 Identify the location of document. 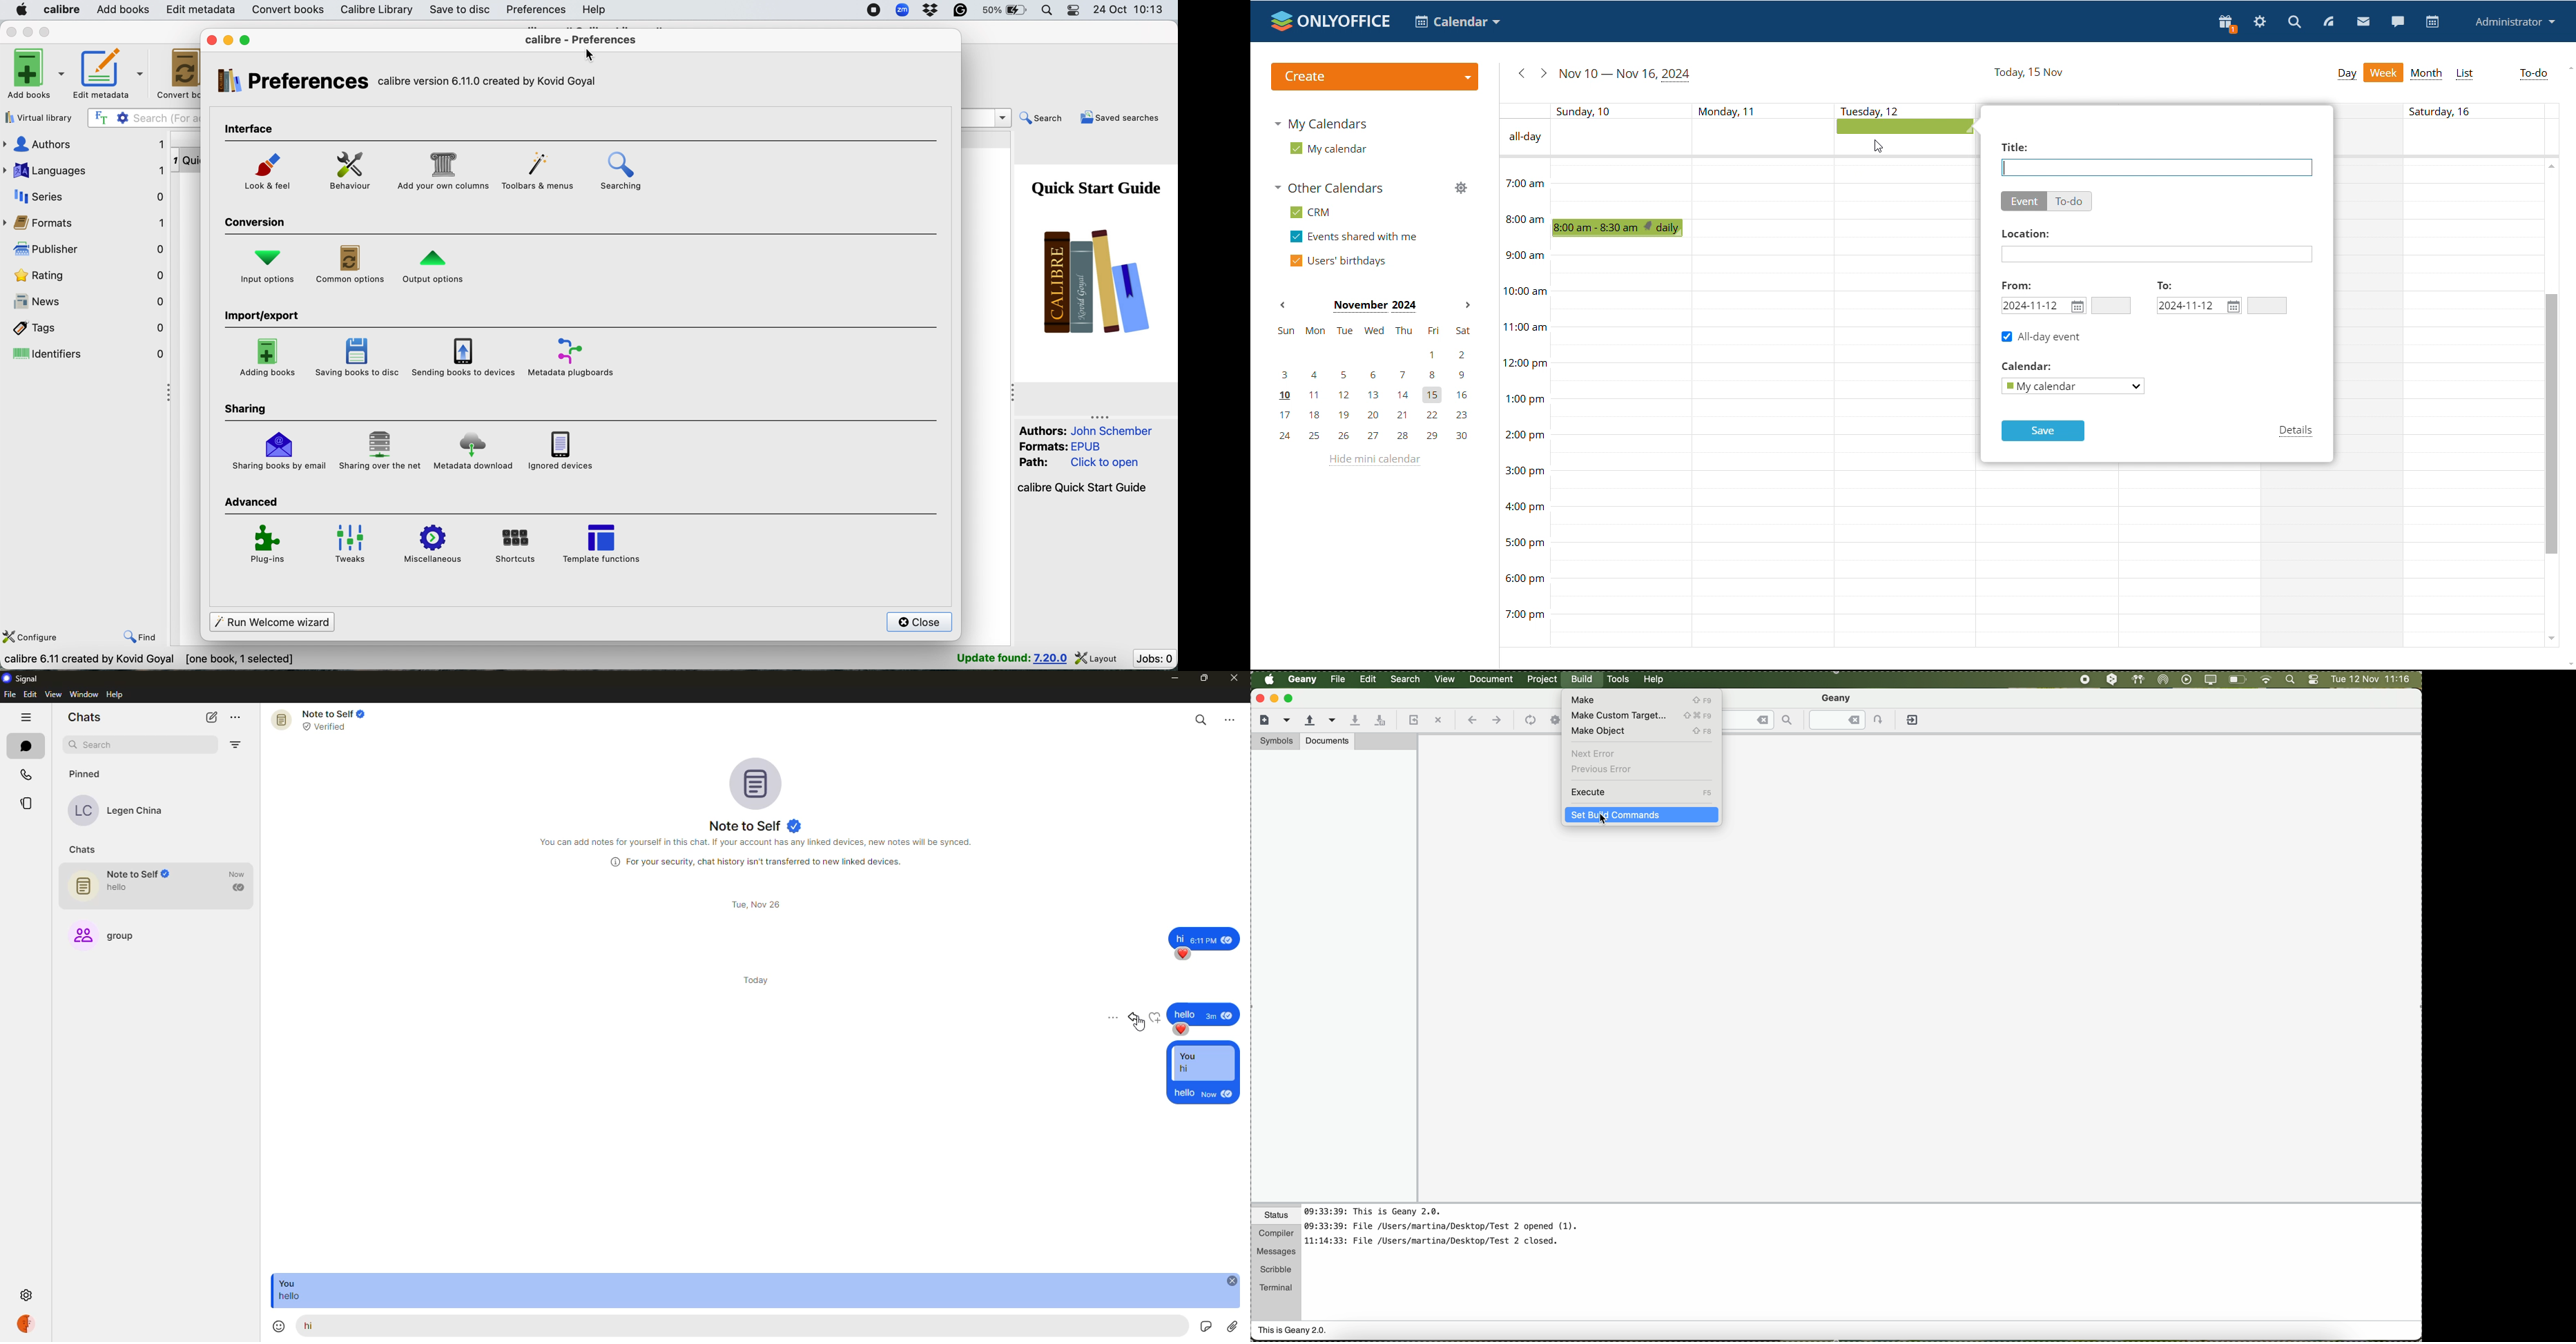
(1491, 678).